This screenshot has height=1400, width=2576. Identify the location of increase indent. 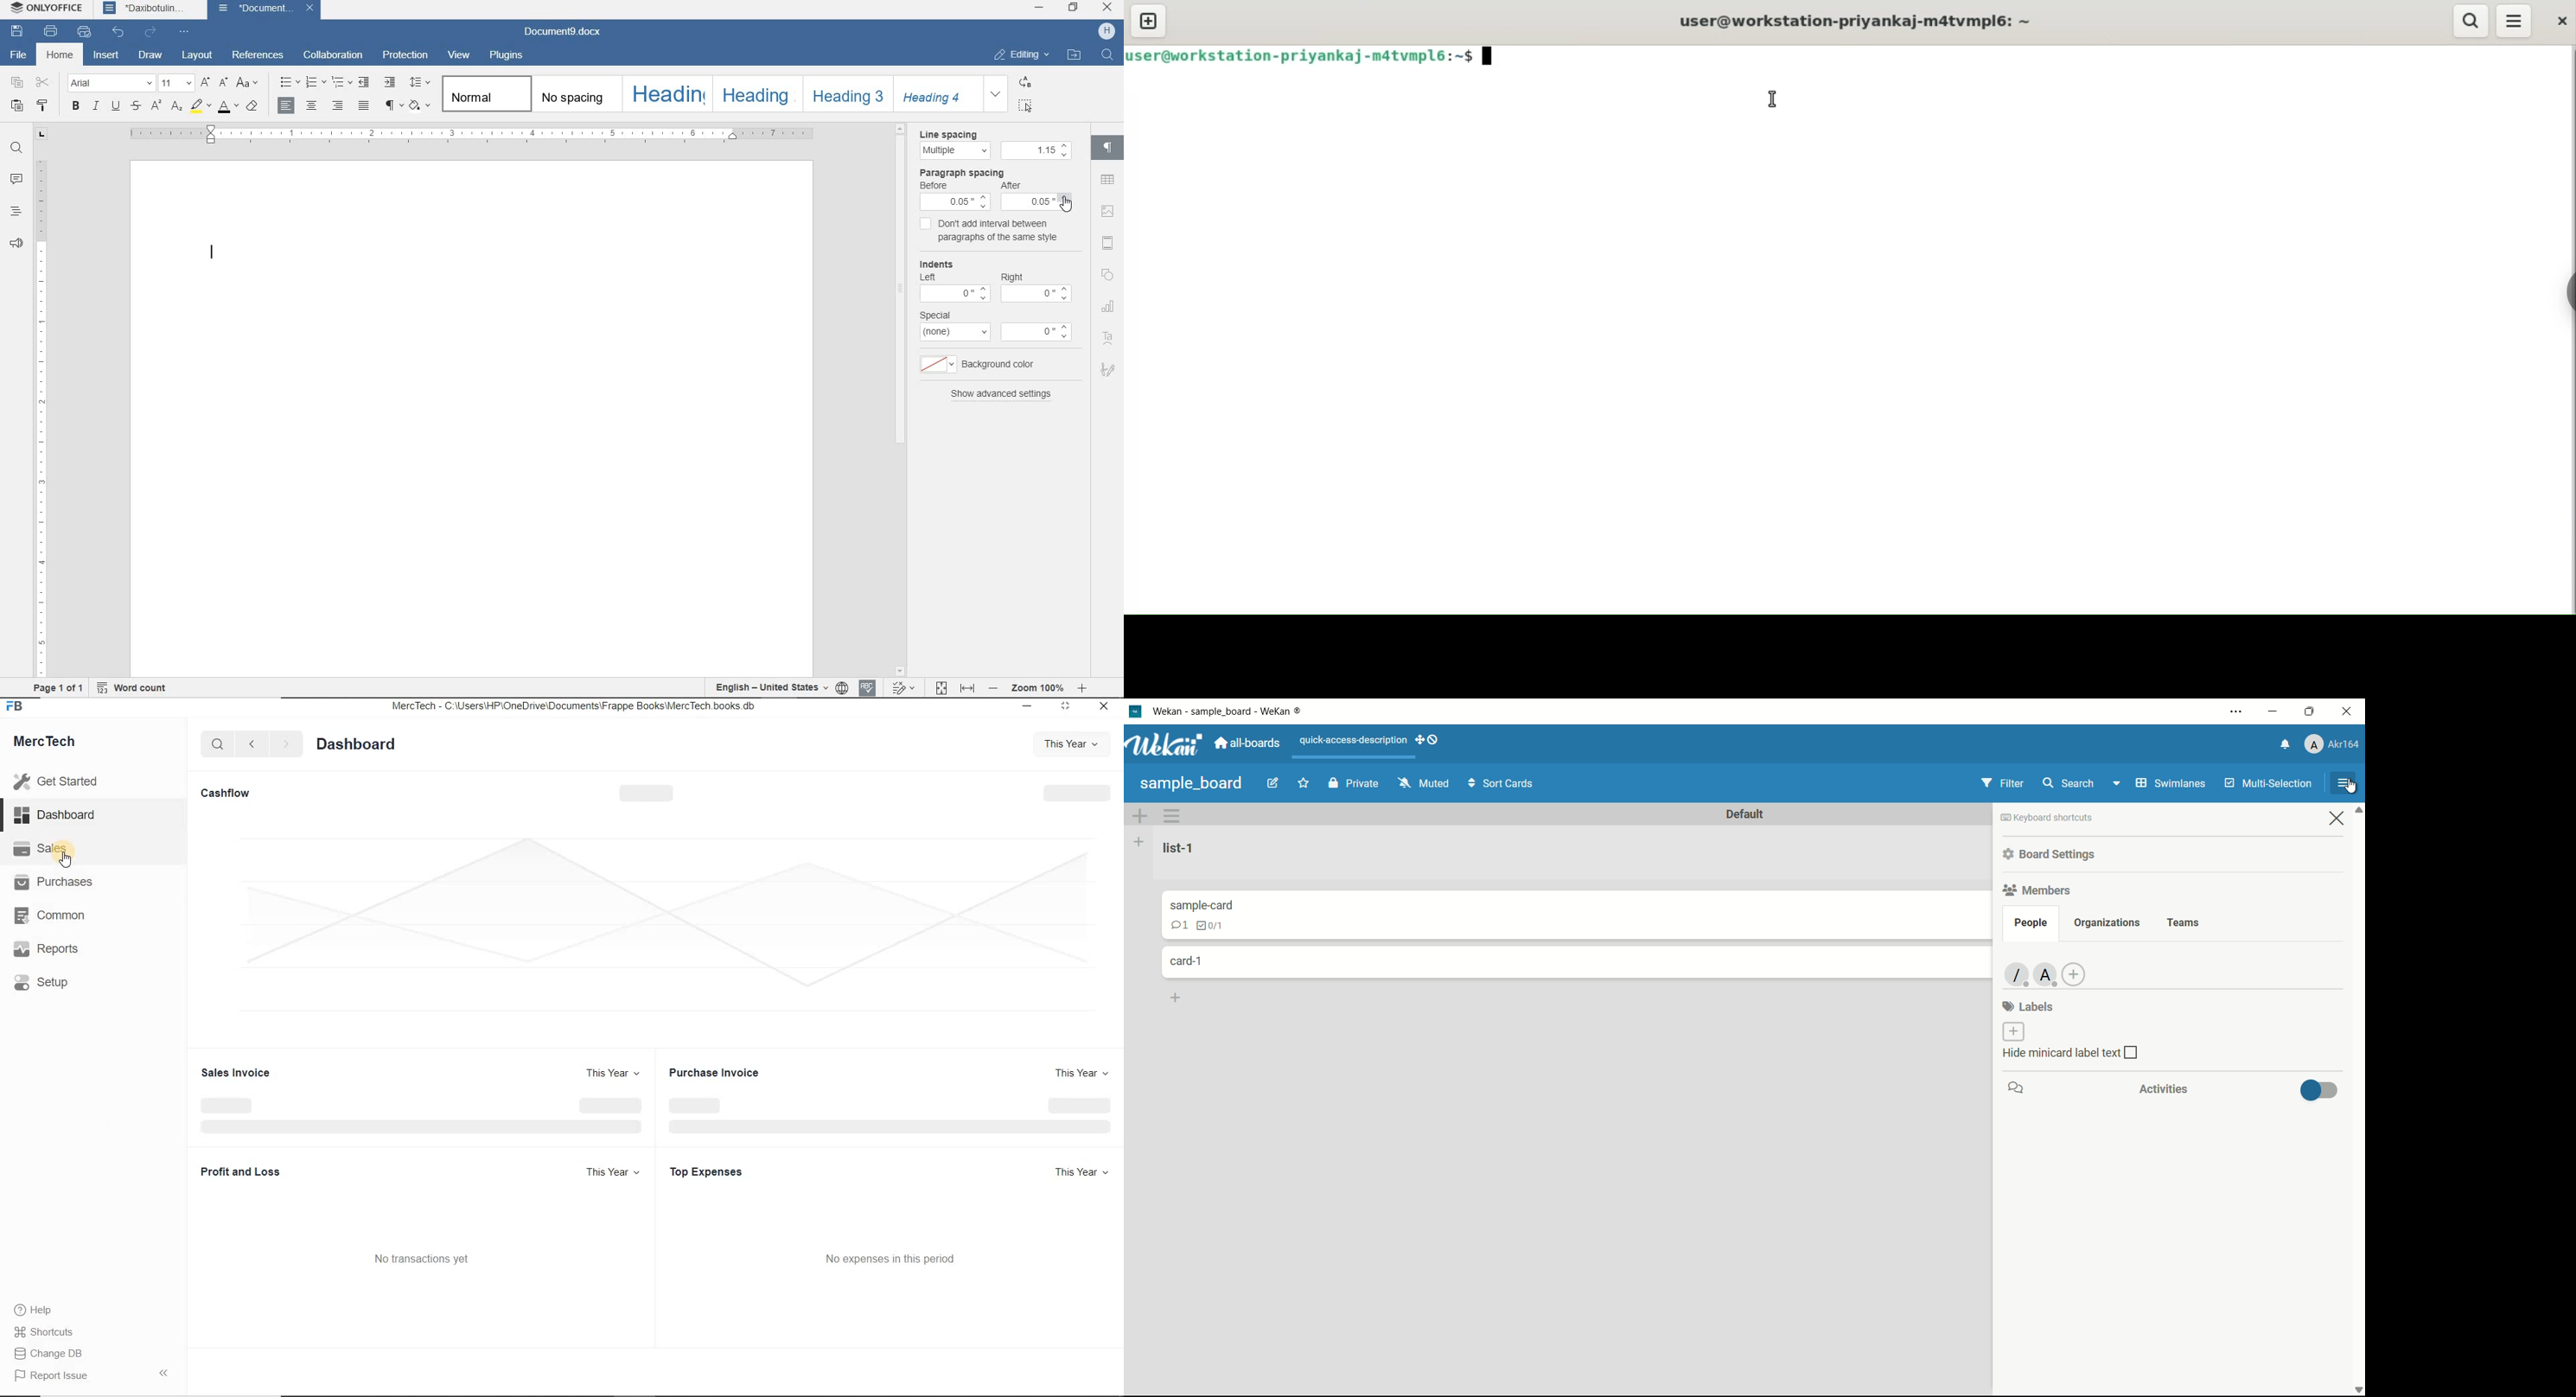
(391, 82).